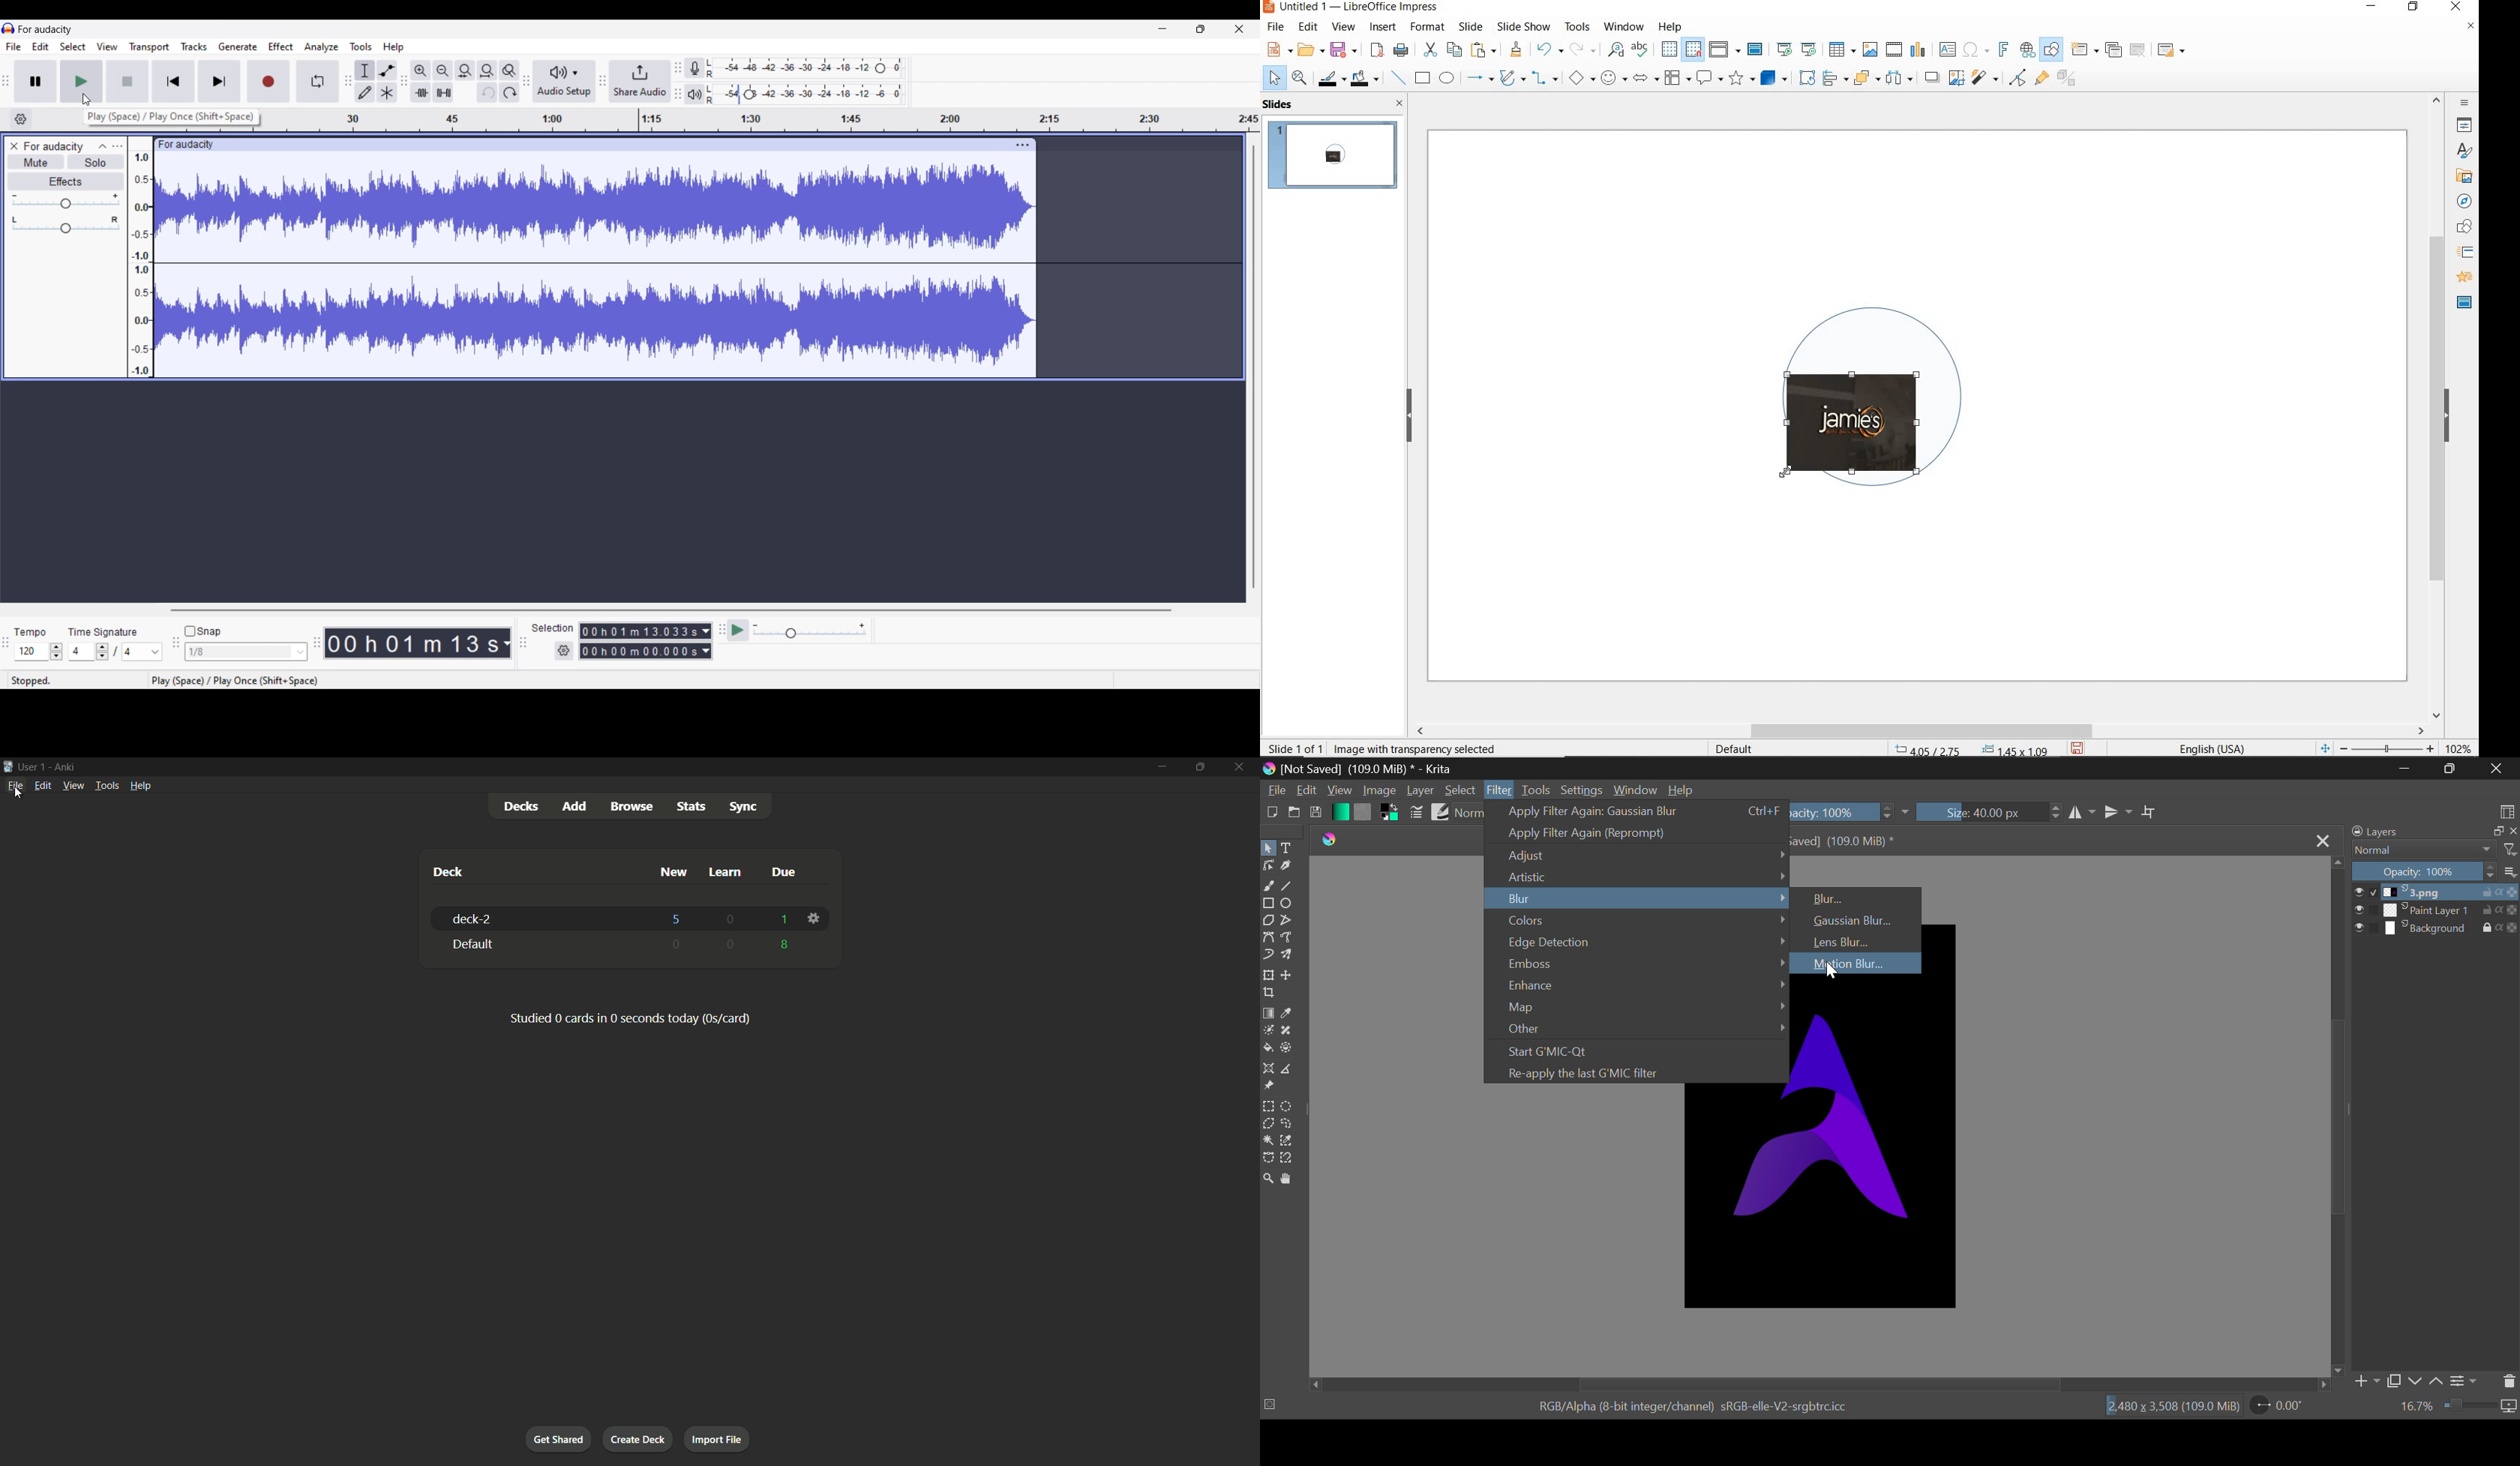 This screenshot has height=1484, width=2520. What do you see at coordinates (694, 68) in the screenshot?
I see `Record meter` at bounding box center [694, 68].